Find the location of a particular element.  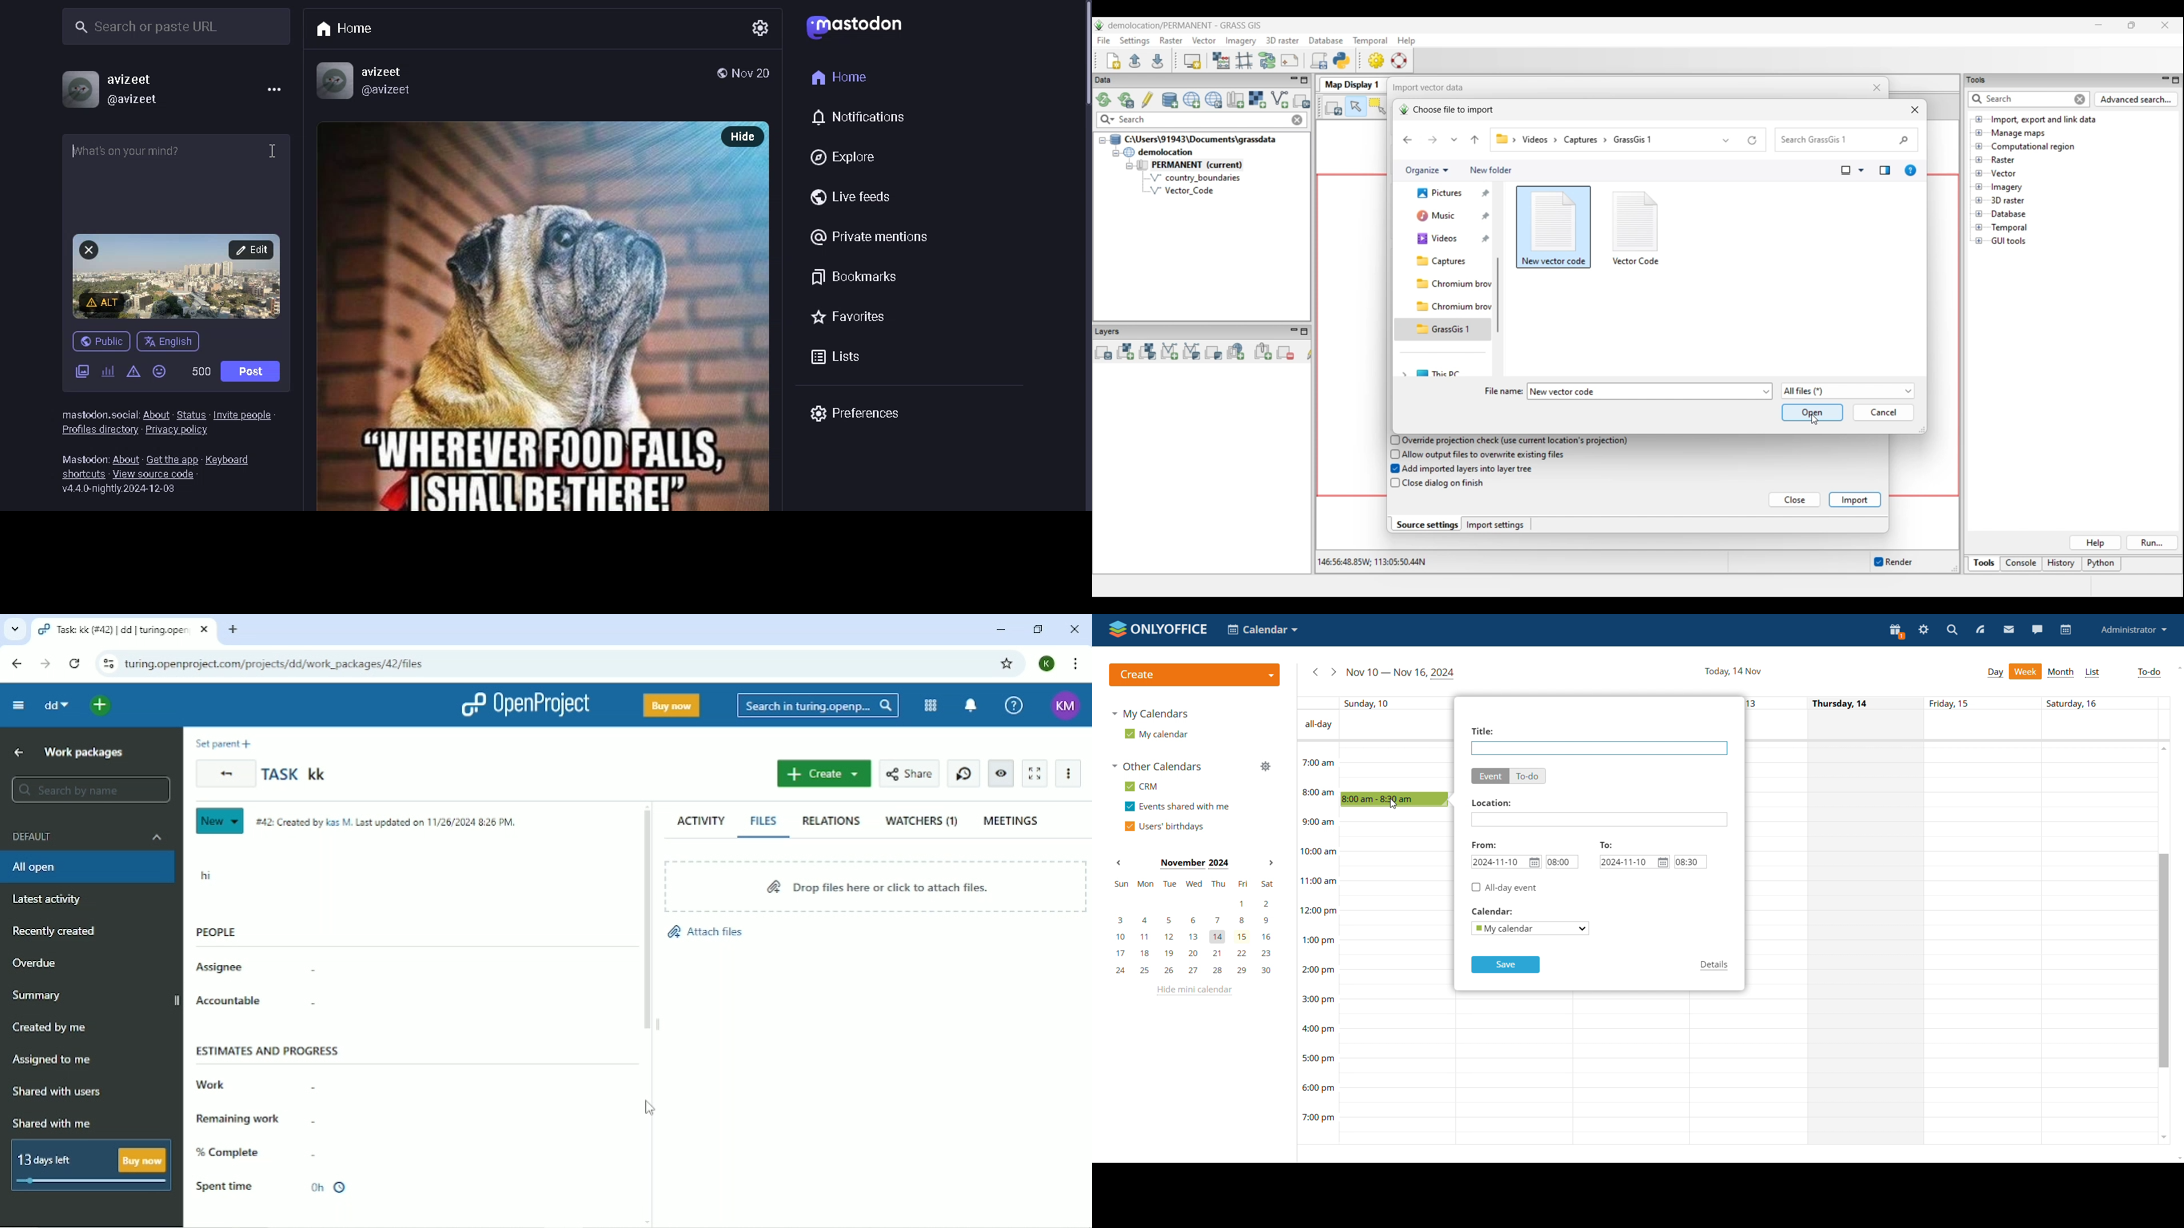

next week is located at coordinates (1332, 672).